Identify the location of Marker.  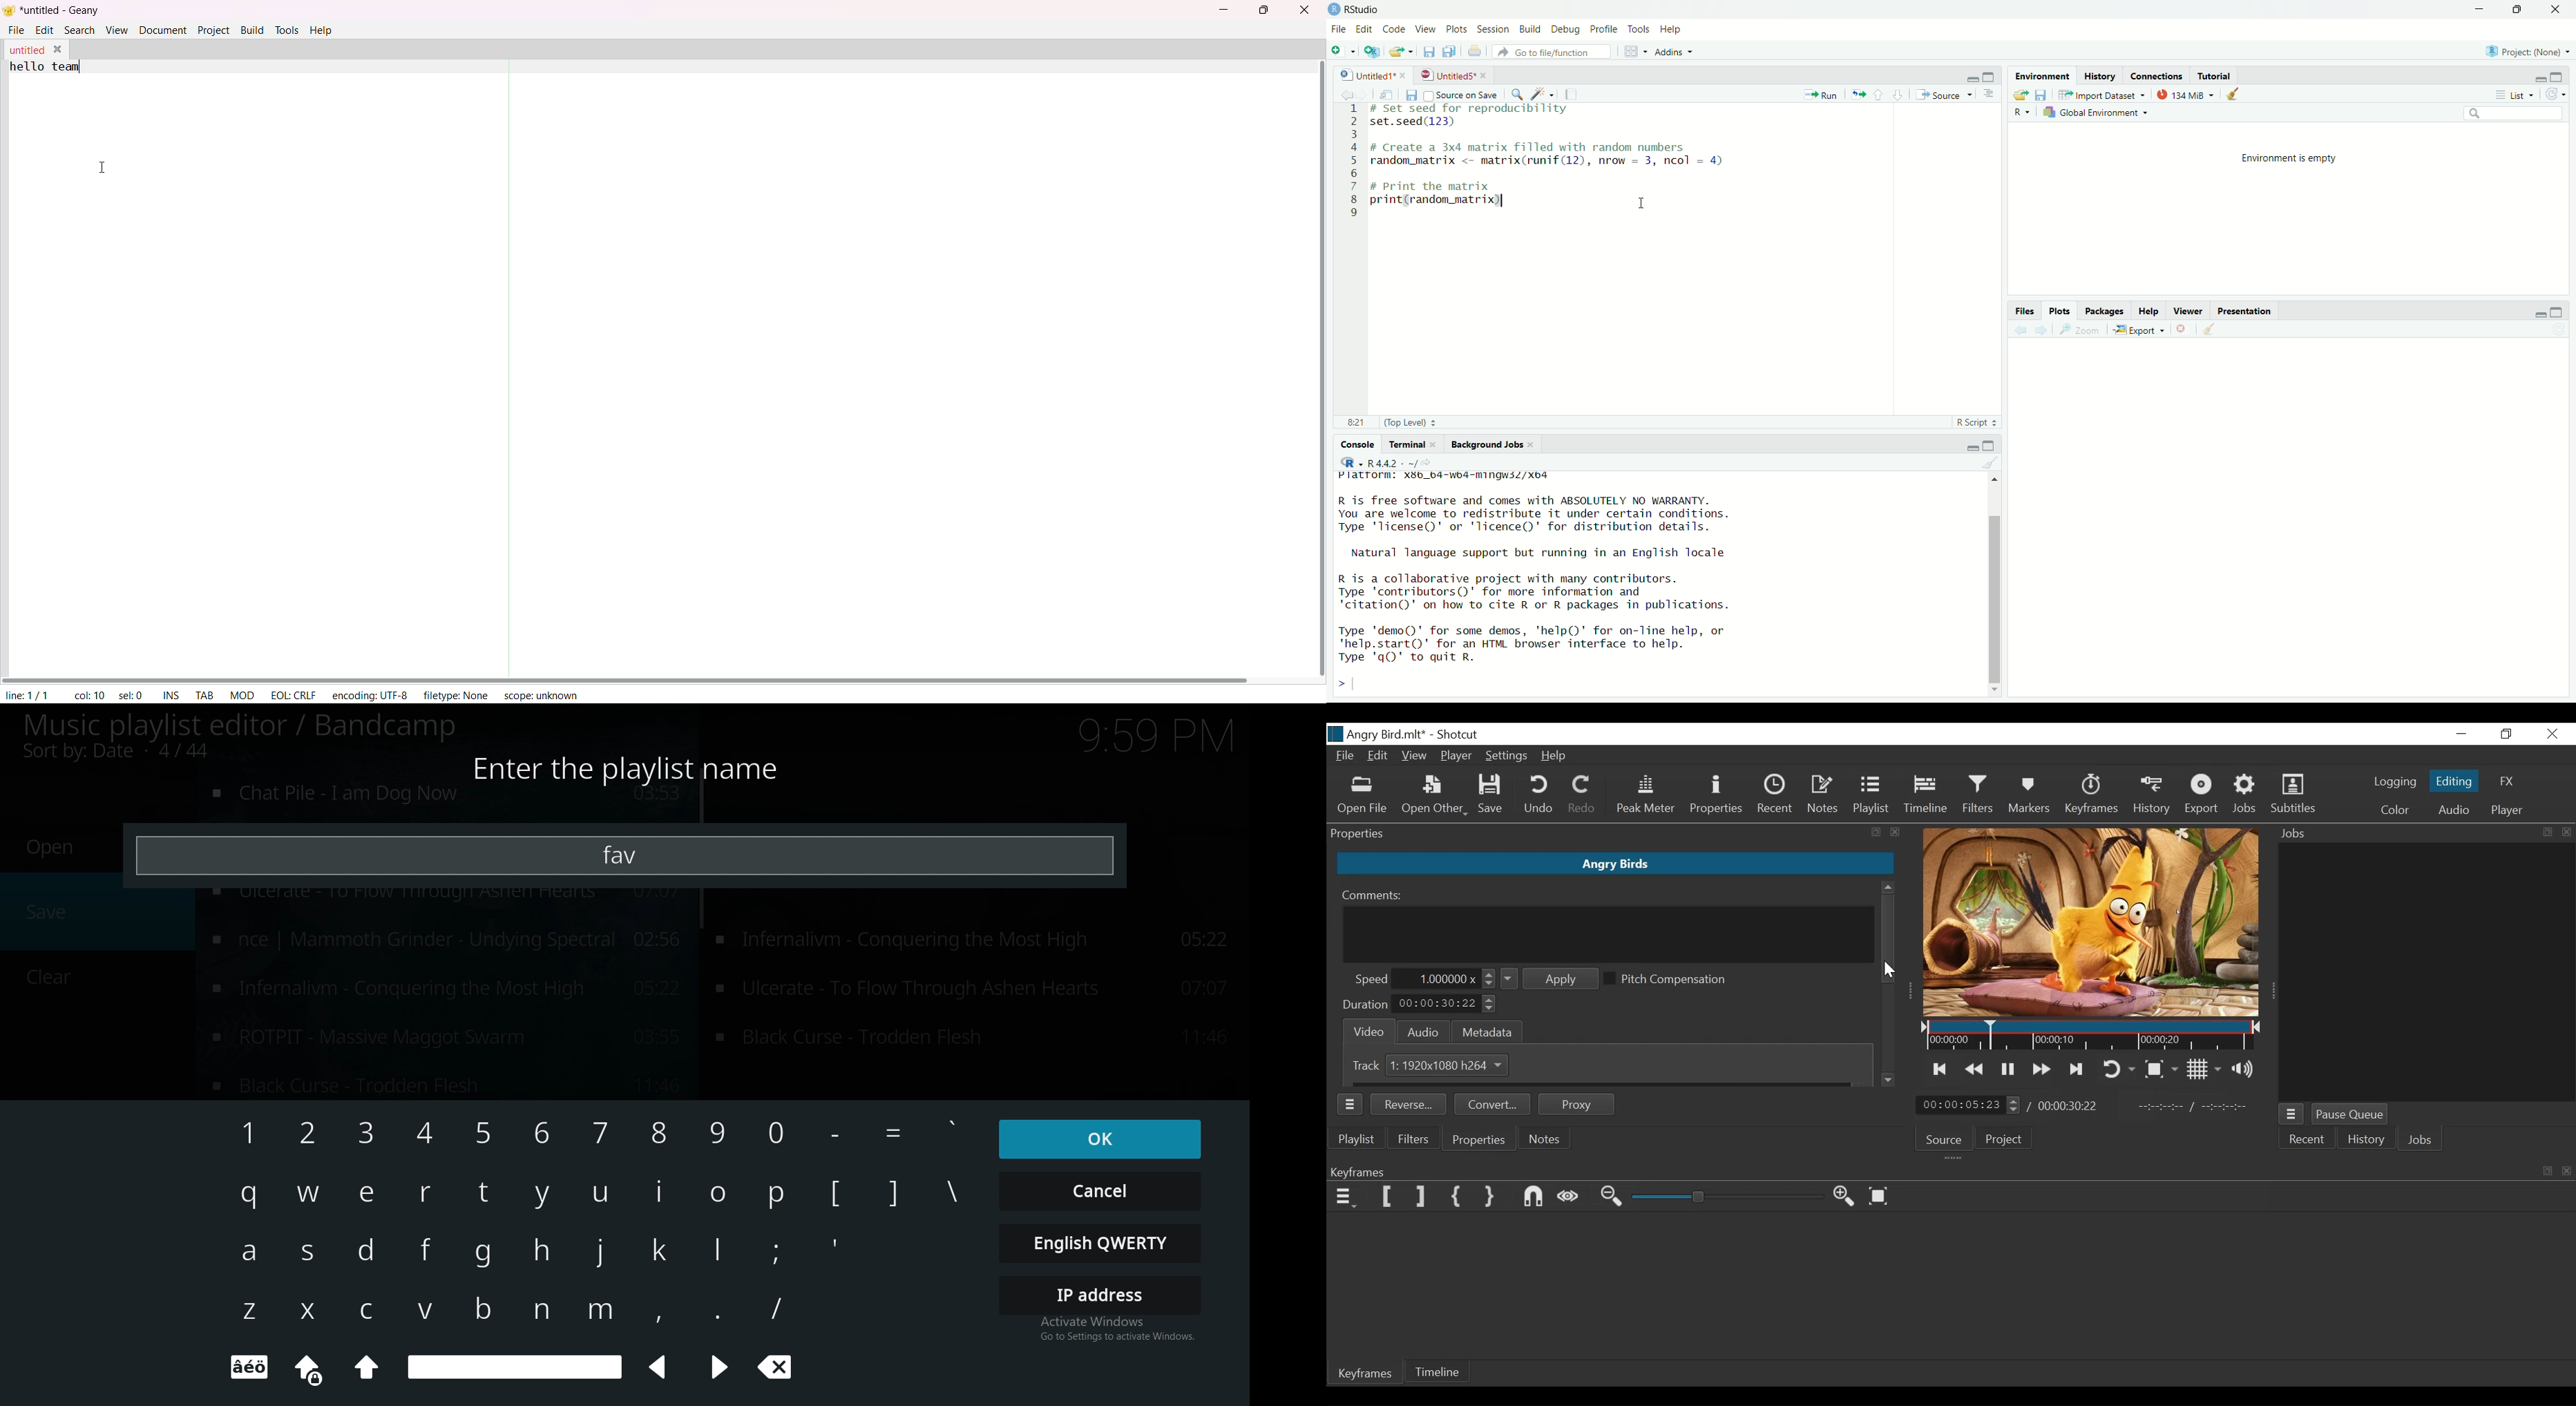
(2032, 796).